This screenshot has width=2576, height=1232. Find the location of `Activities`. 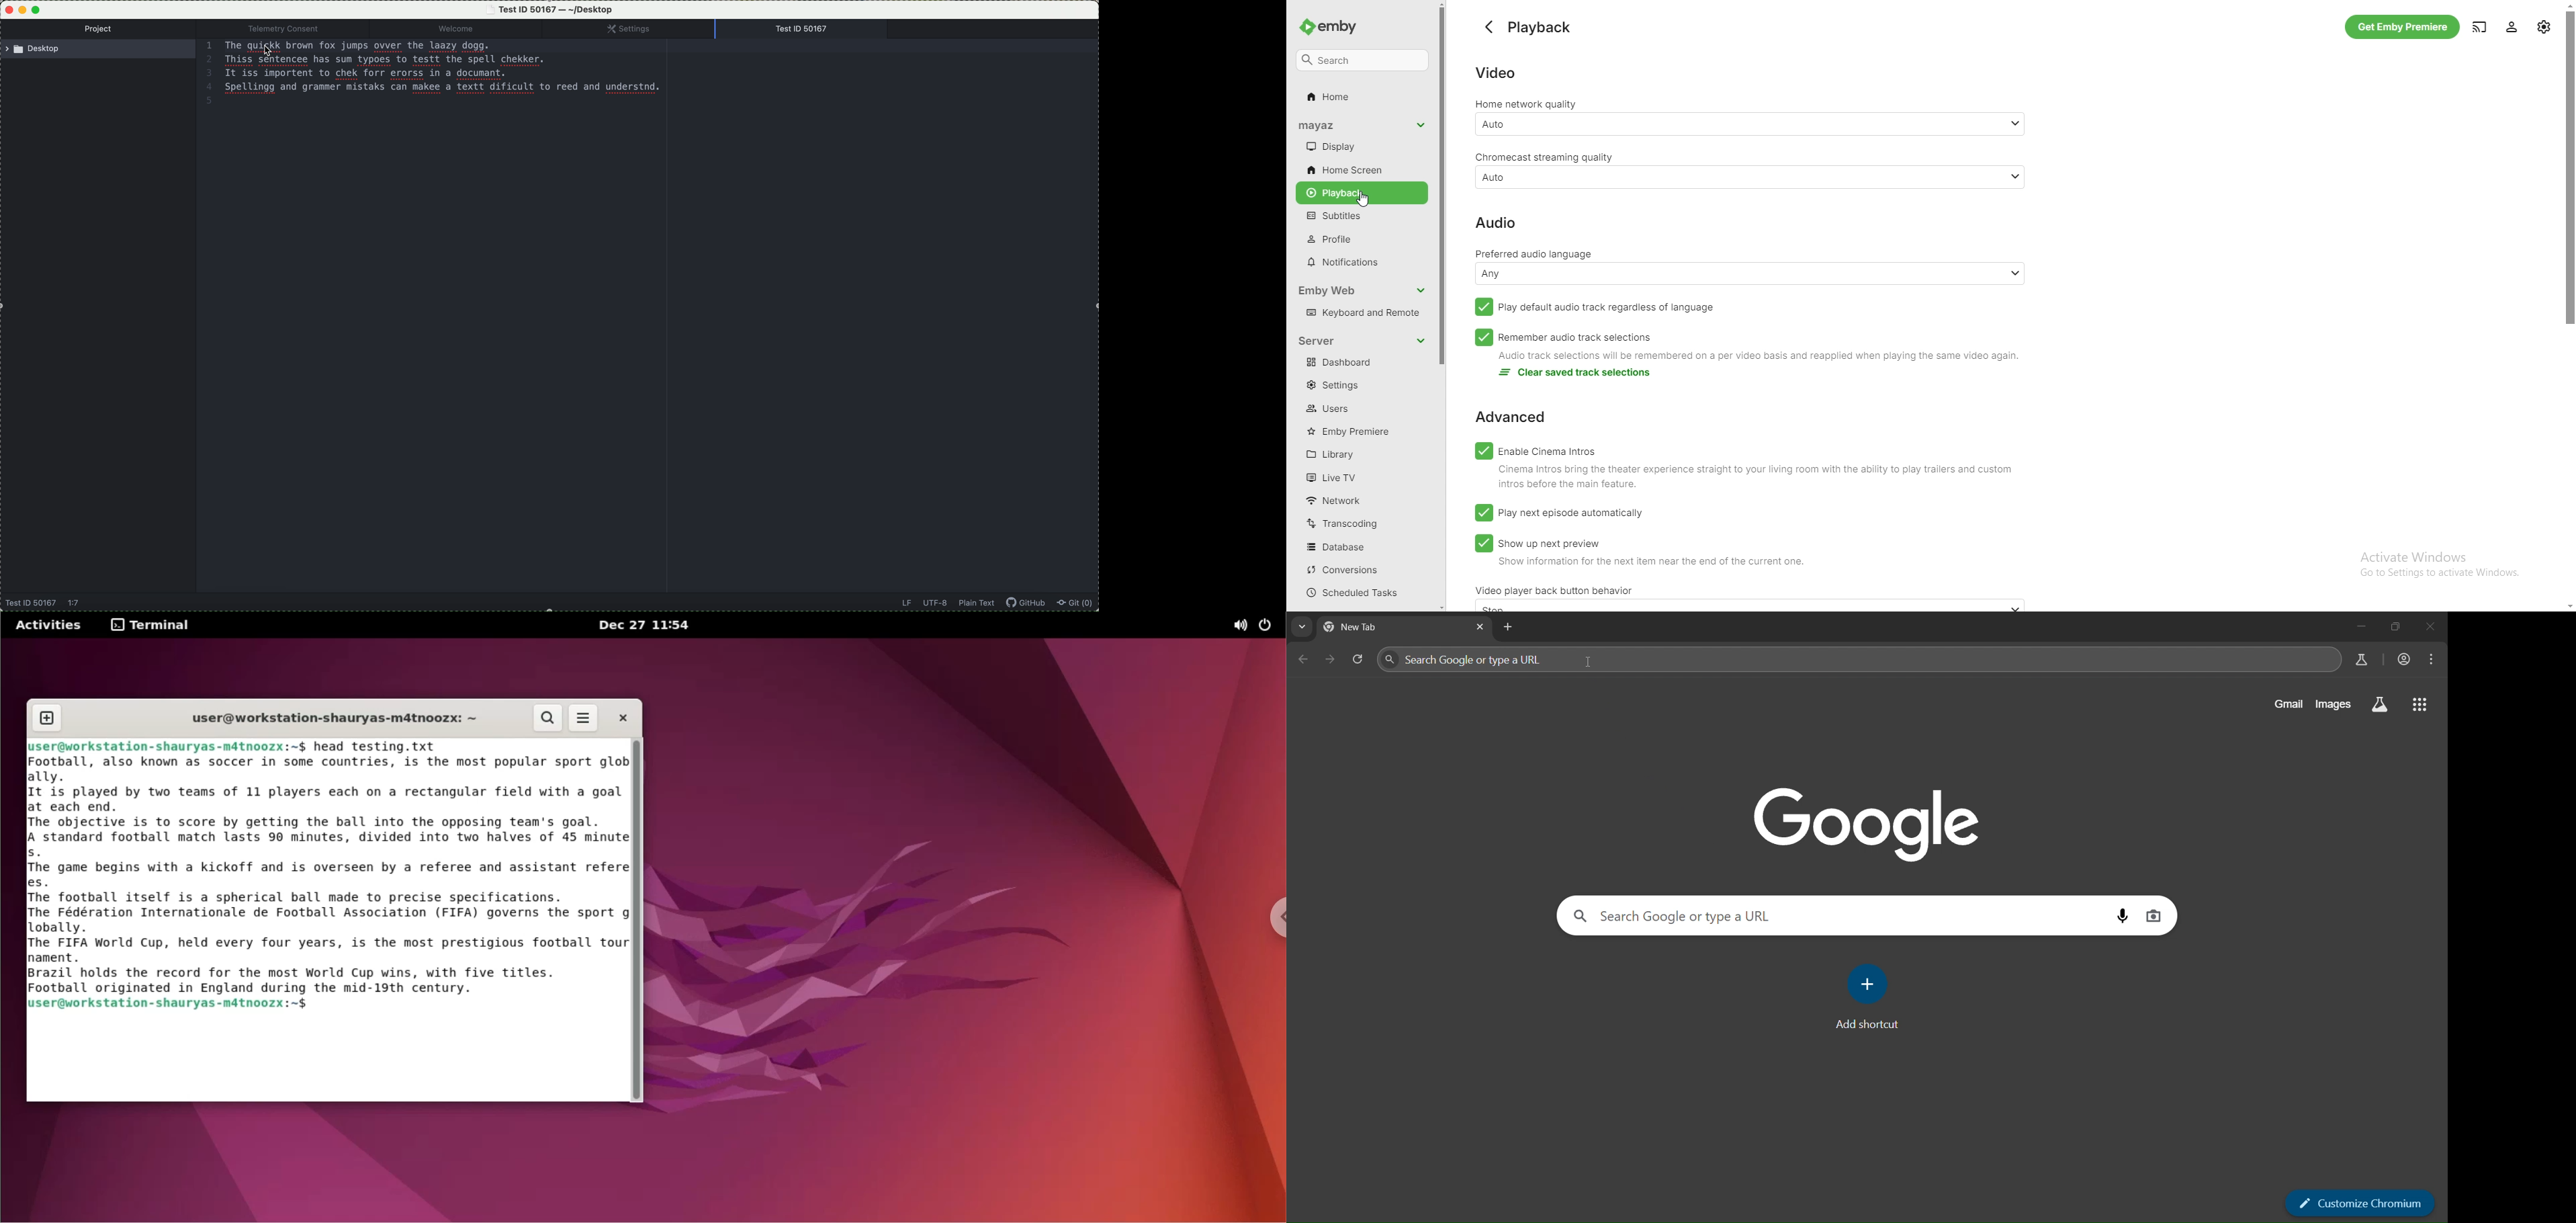

Activities is located at coordinates (48, 626).